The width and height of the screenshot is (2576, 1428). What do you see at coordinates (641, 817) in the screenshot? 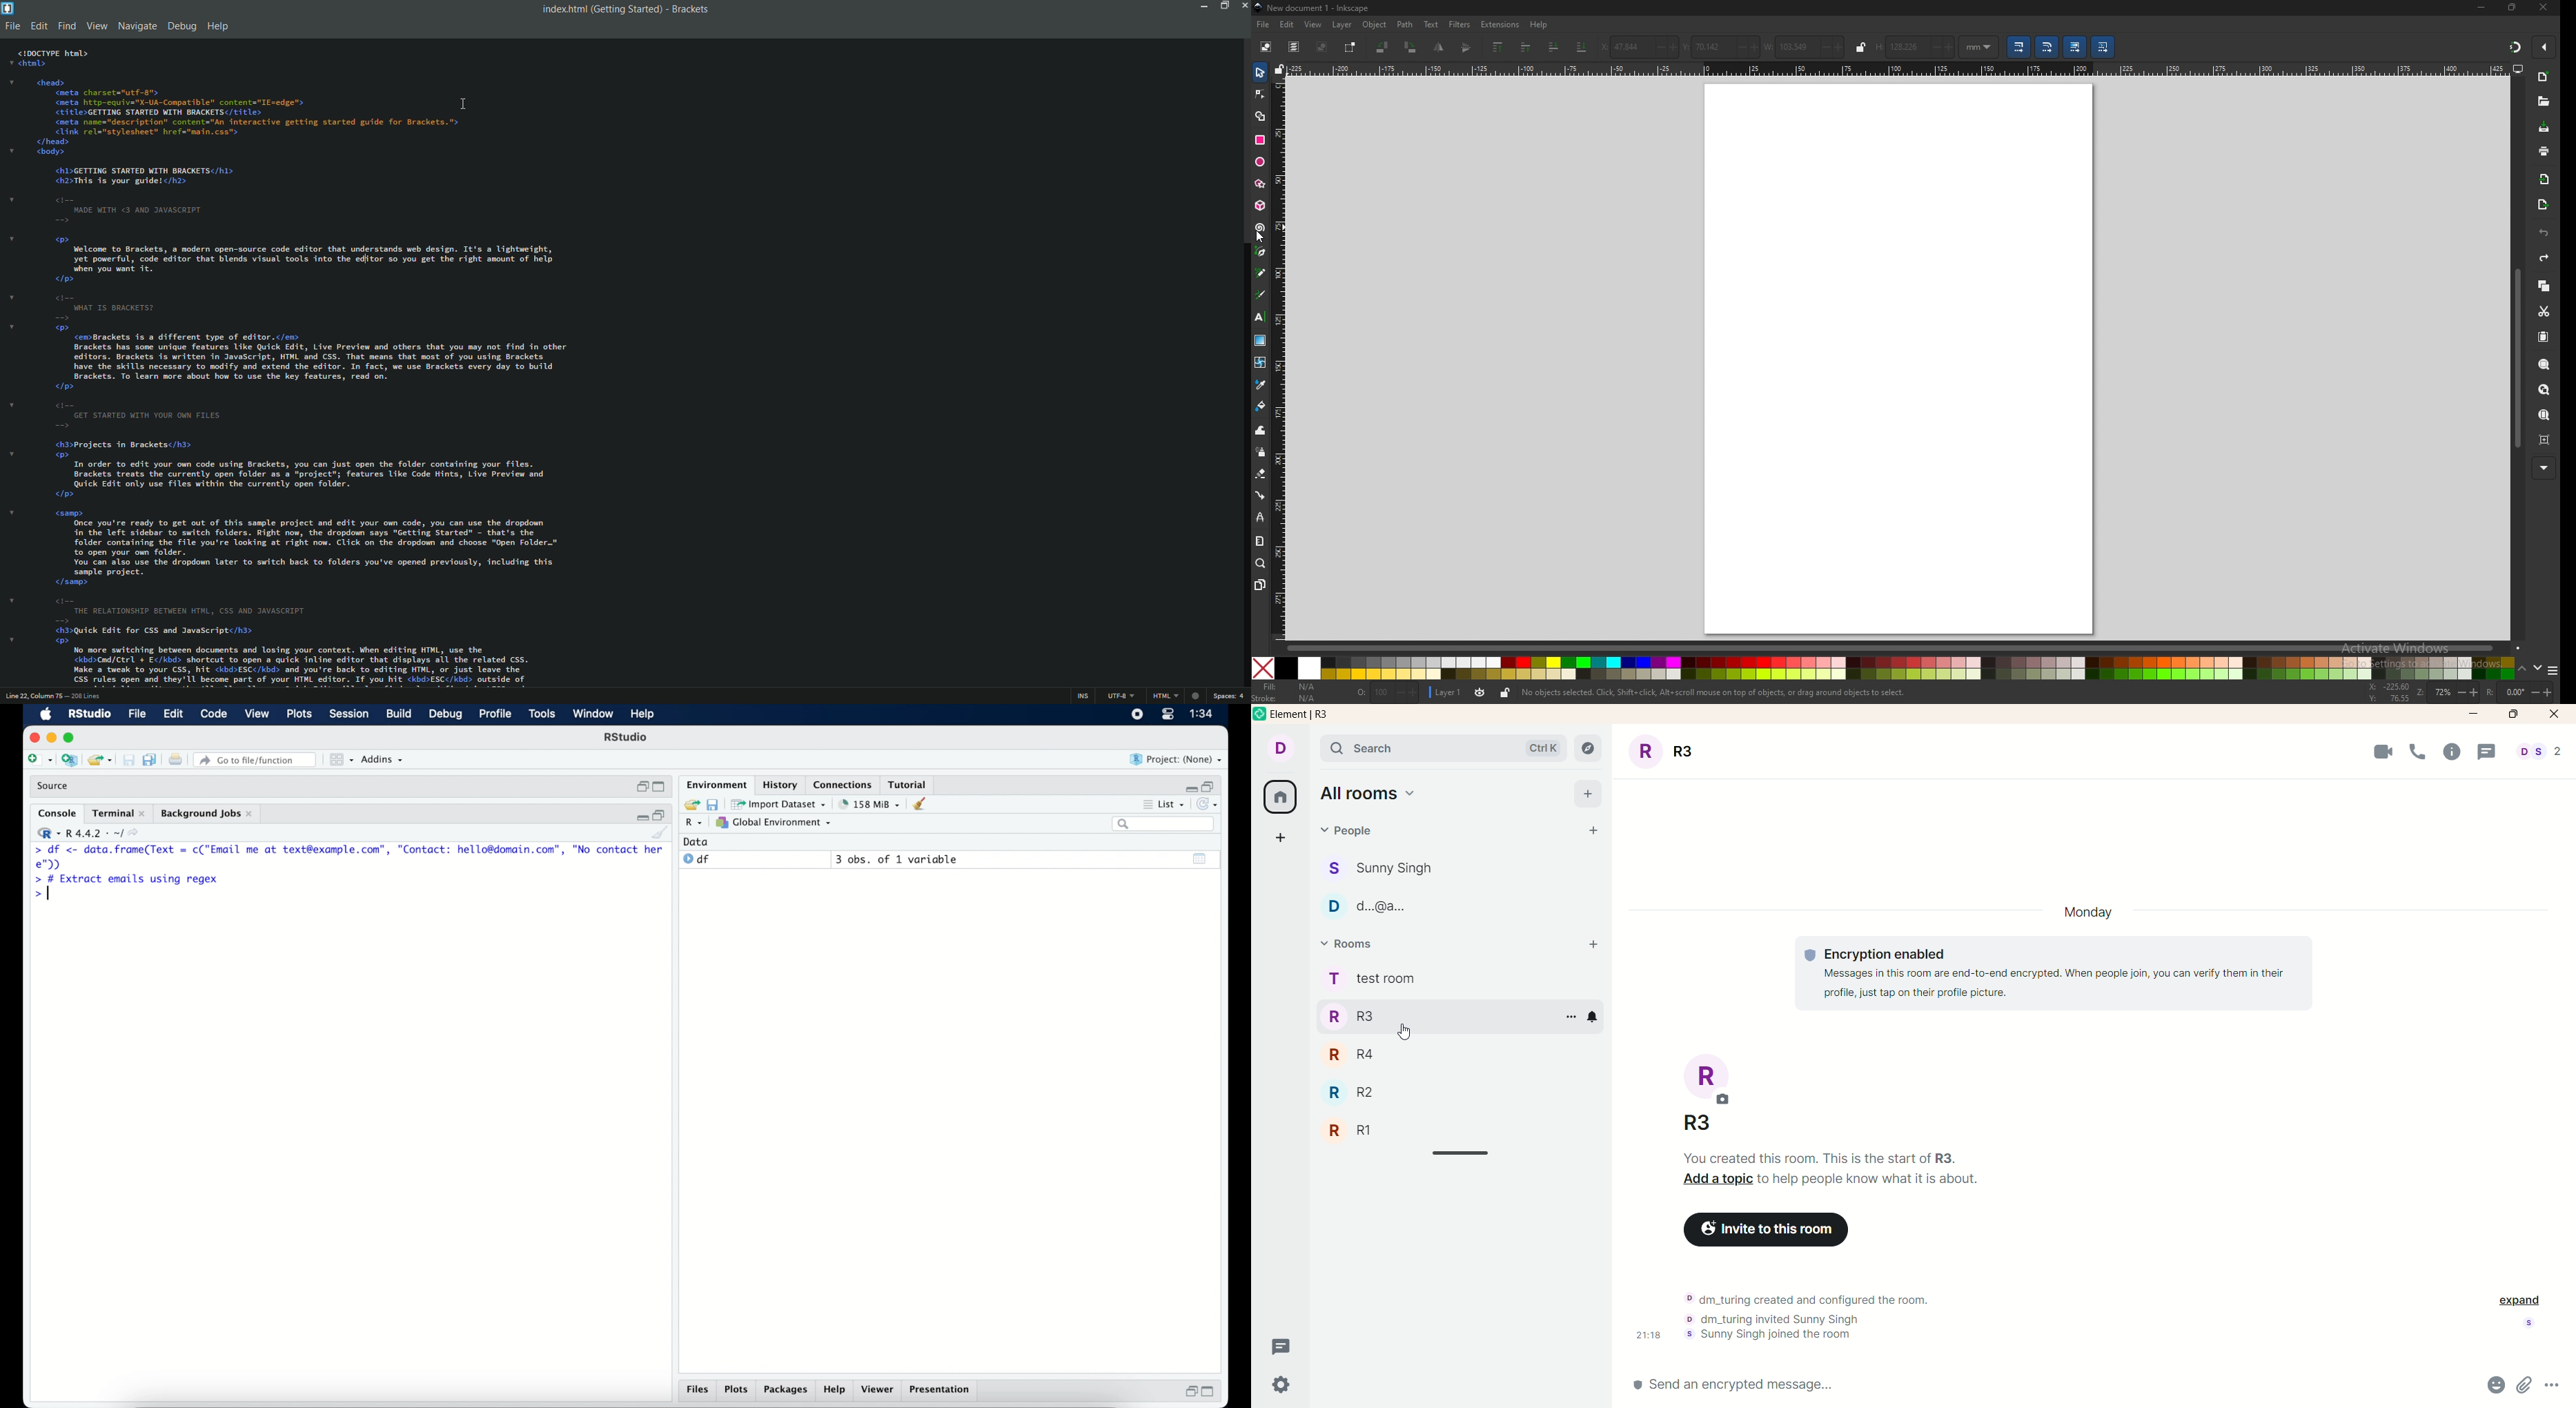
I see `minimize` at bounding box center [641, 817].